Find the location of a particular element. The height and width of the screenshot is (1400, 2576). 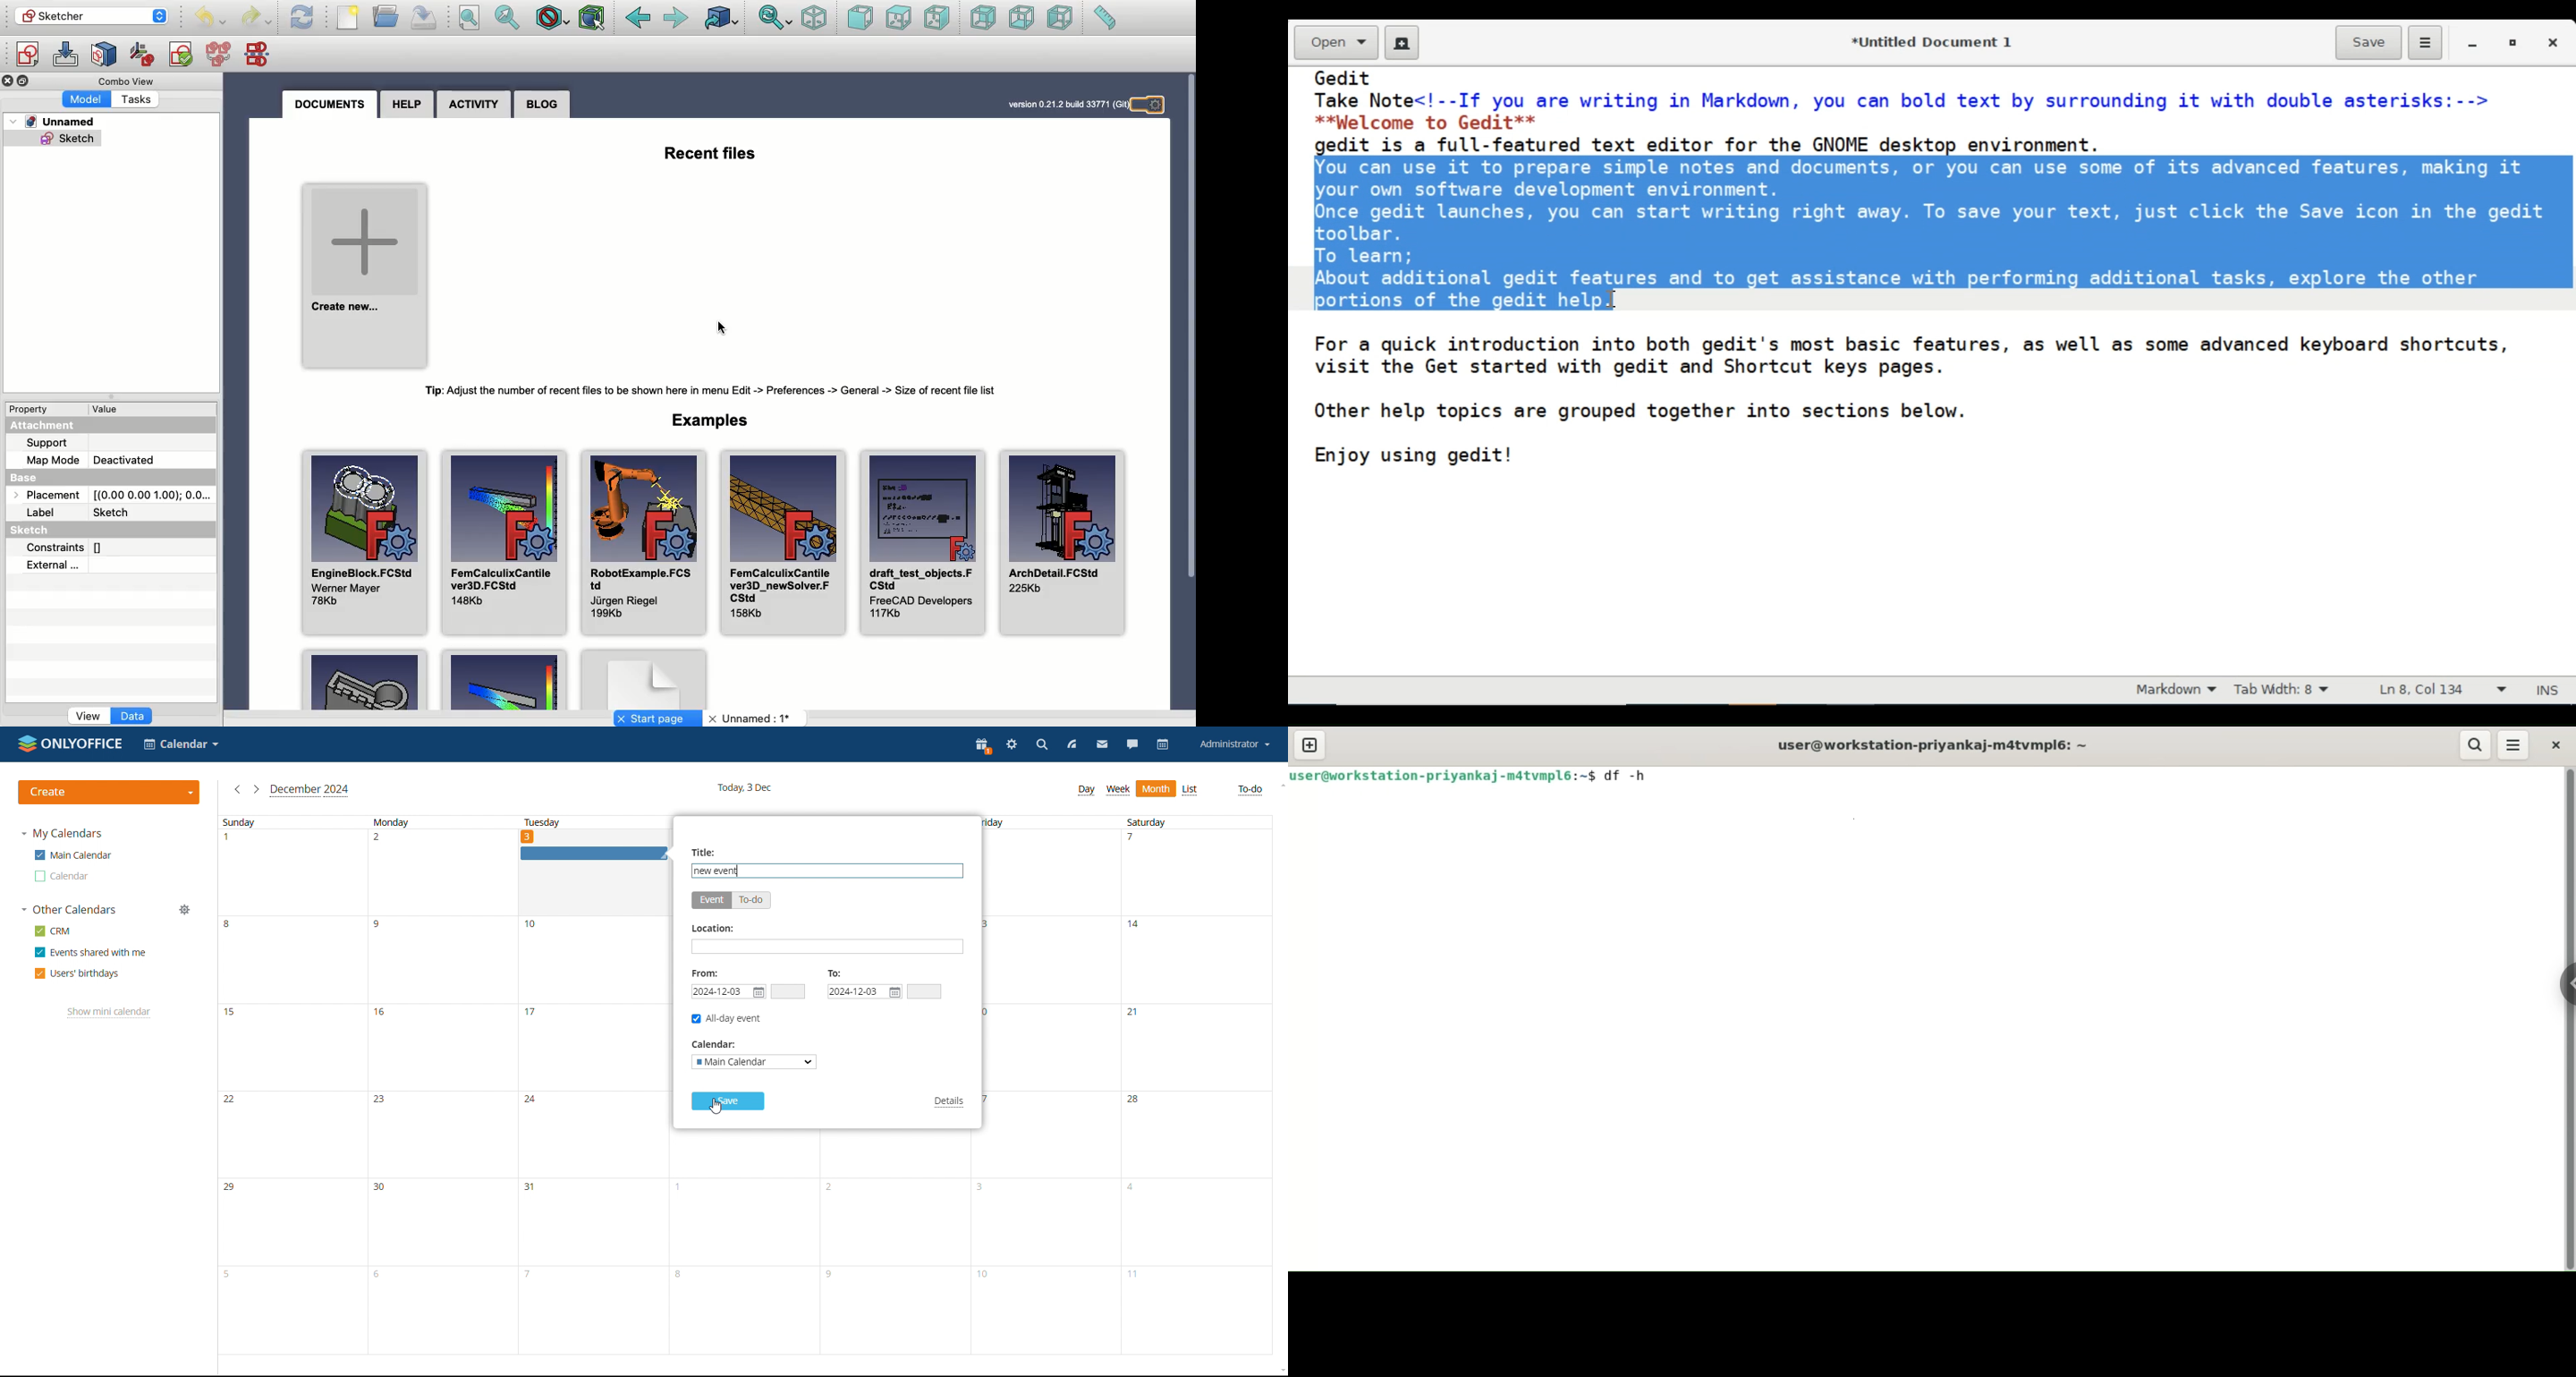

Settings is located at coordinates (1156, 106).